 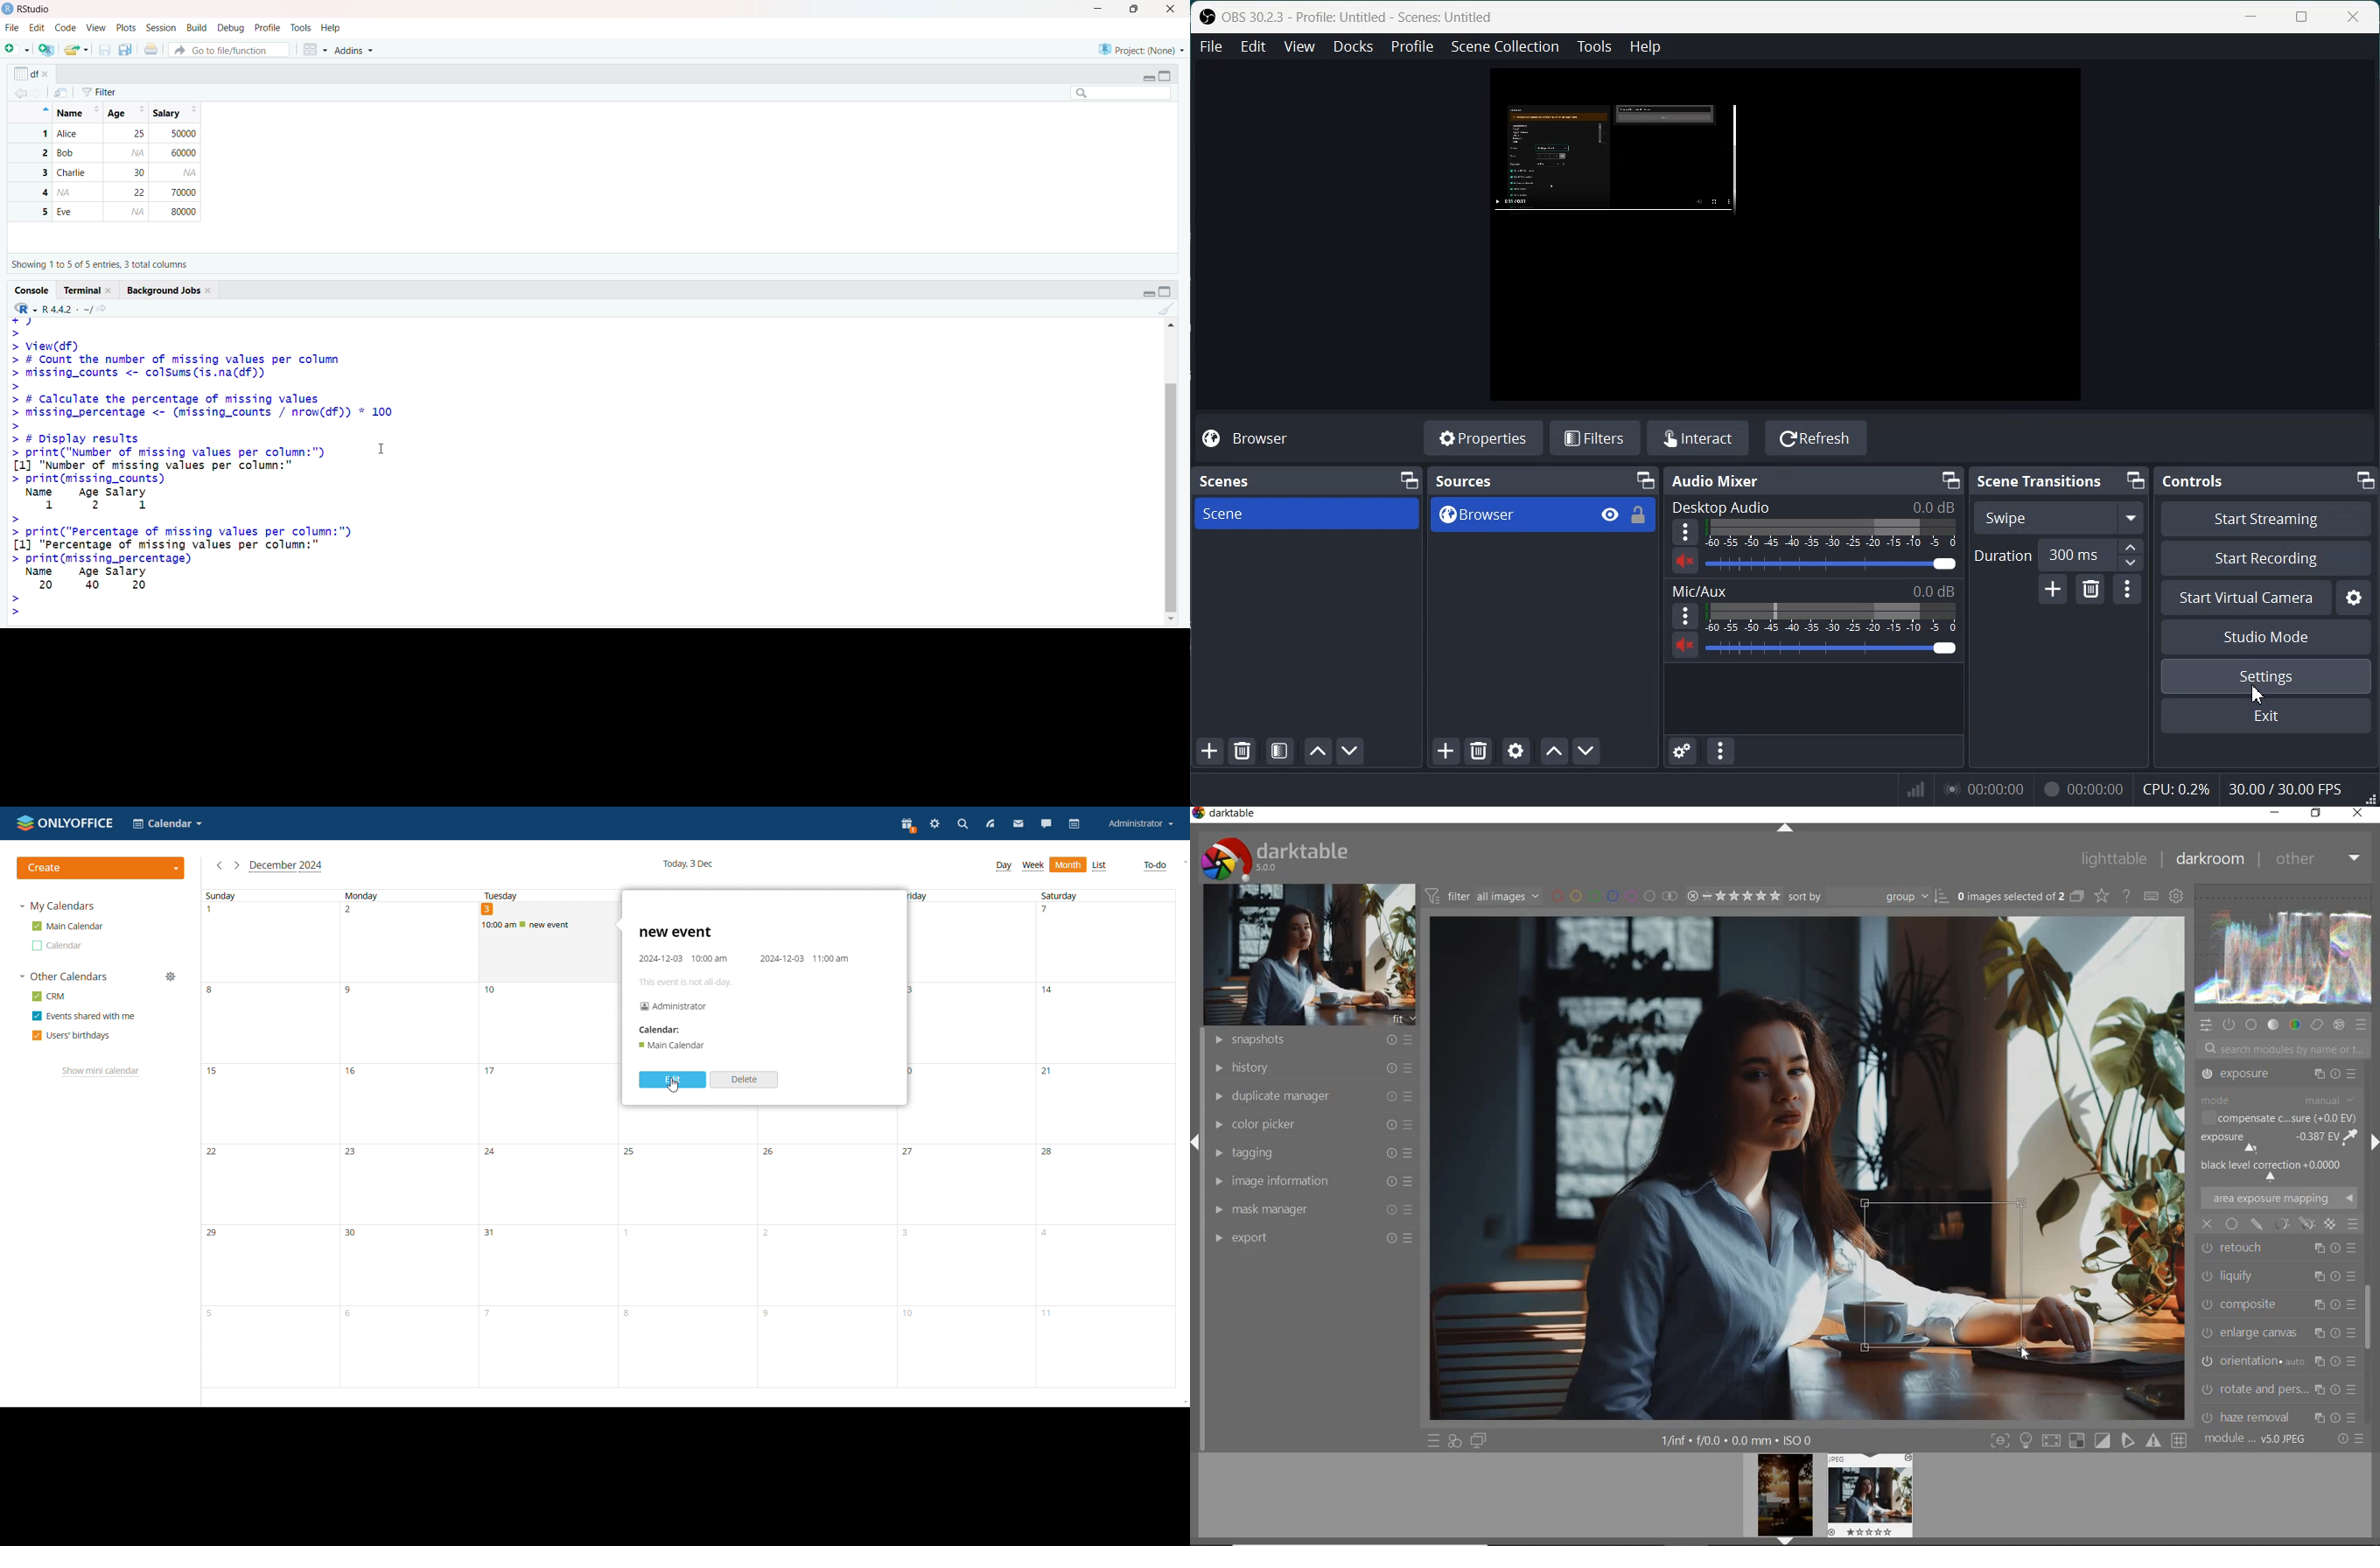 What do you see at coordinates (545, 1266) in the screenshot?
I see `31` at bounding box center [545, 1266].